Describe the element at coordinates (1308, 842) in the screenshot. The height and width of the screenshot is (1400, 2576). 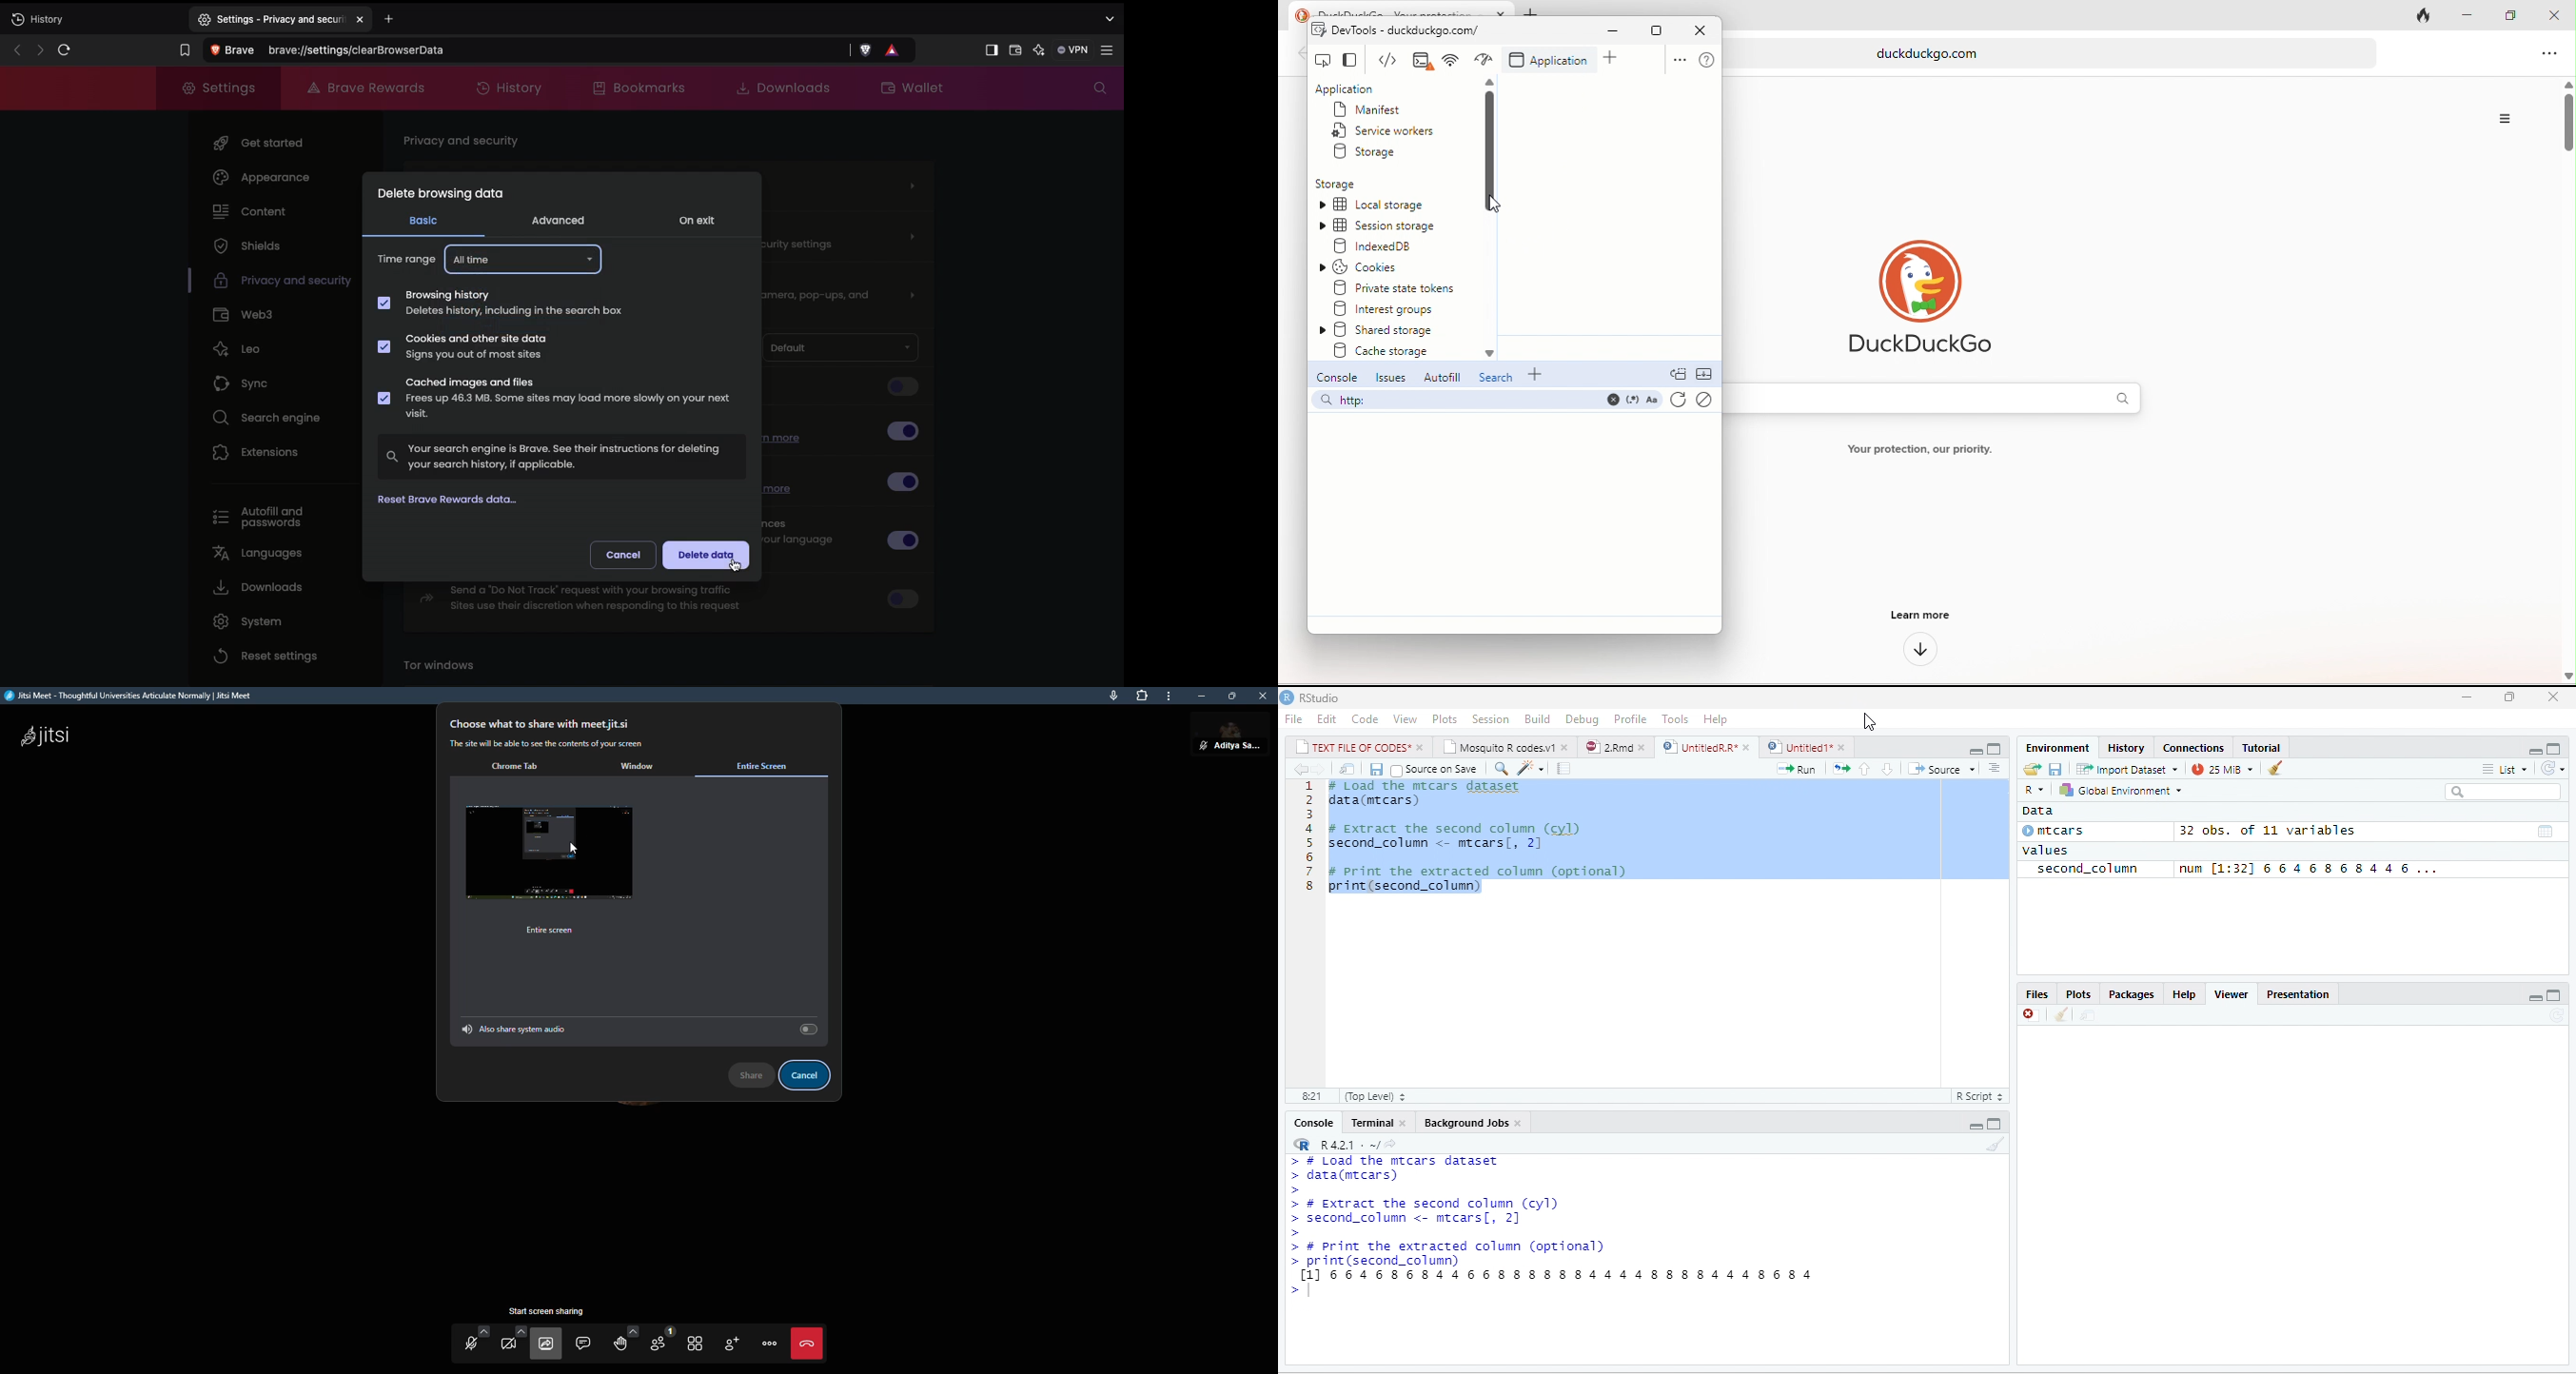
I see `5` at that location.